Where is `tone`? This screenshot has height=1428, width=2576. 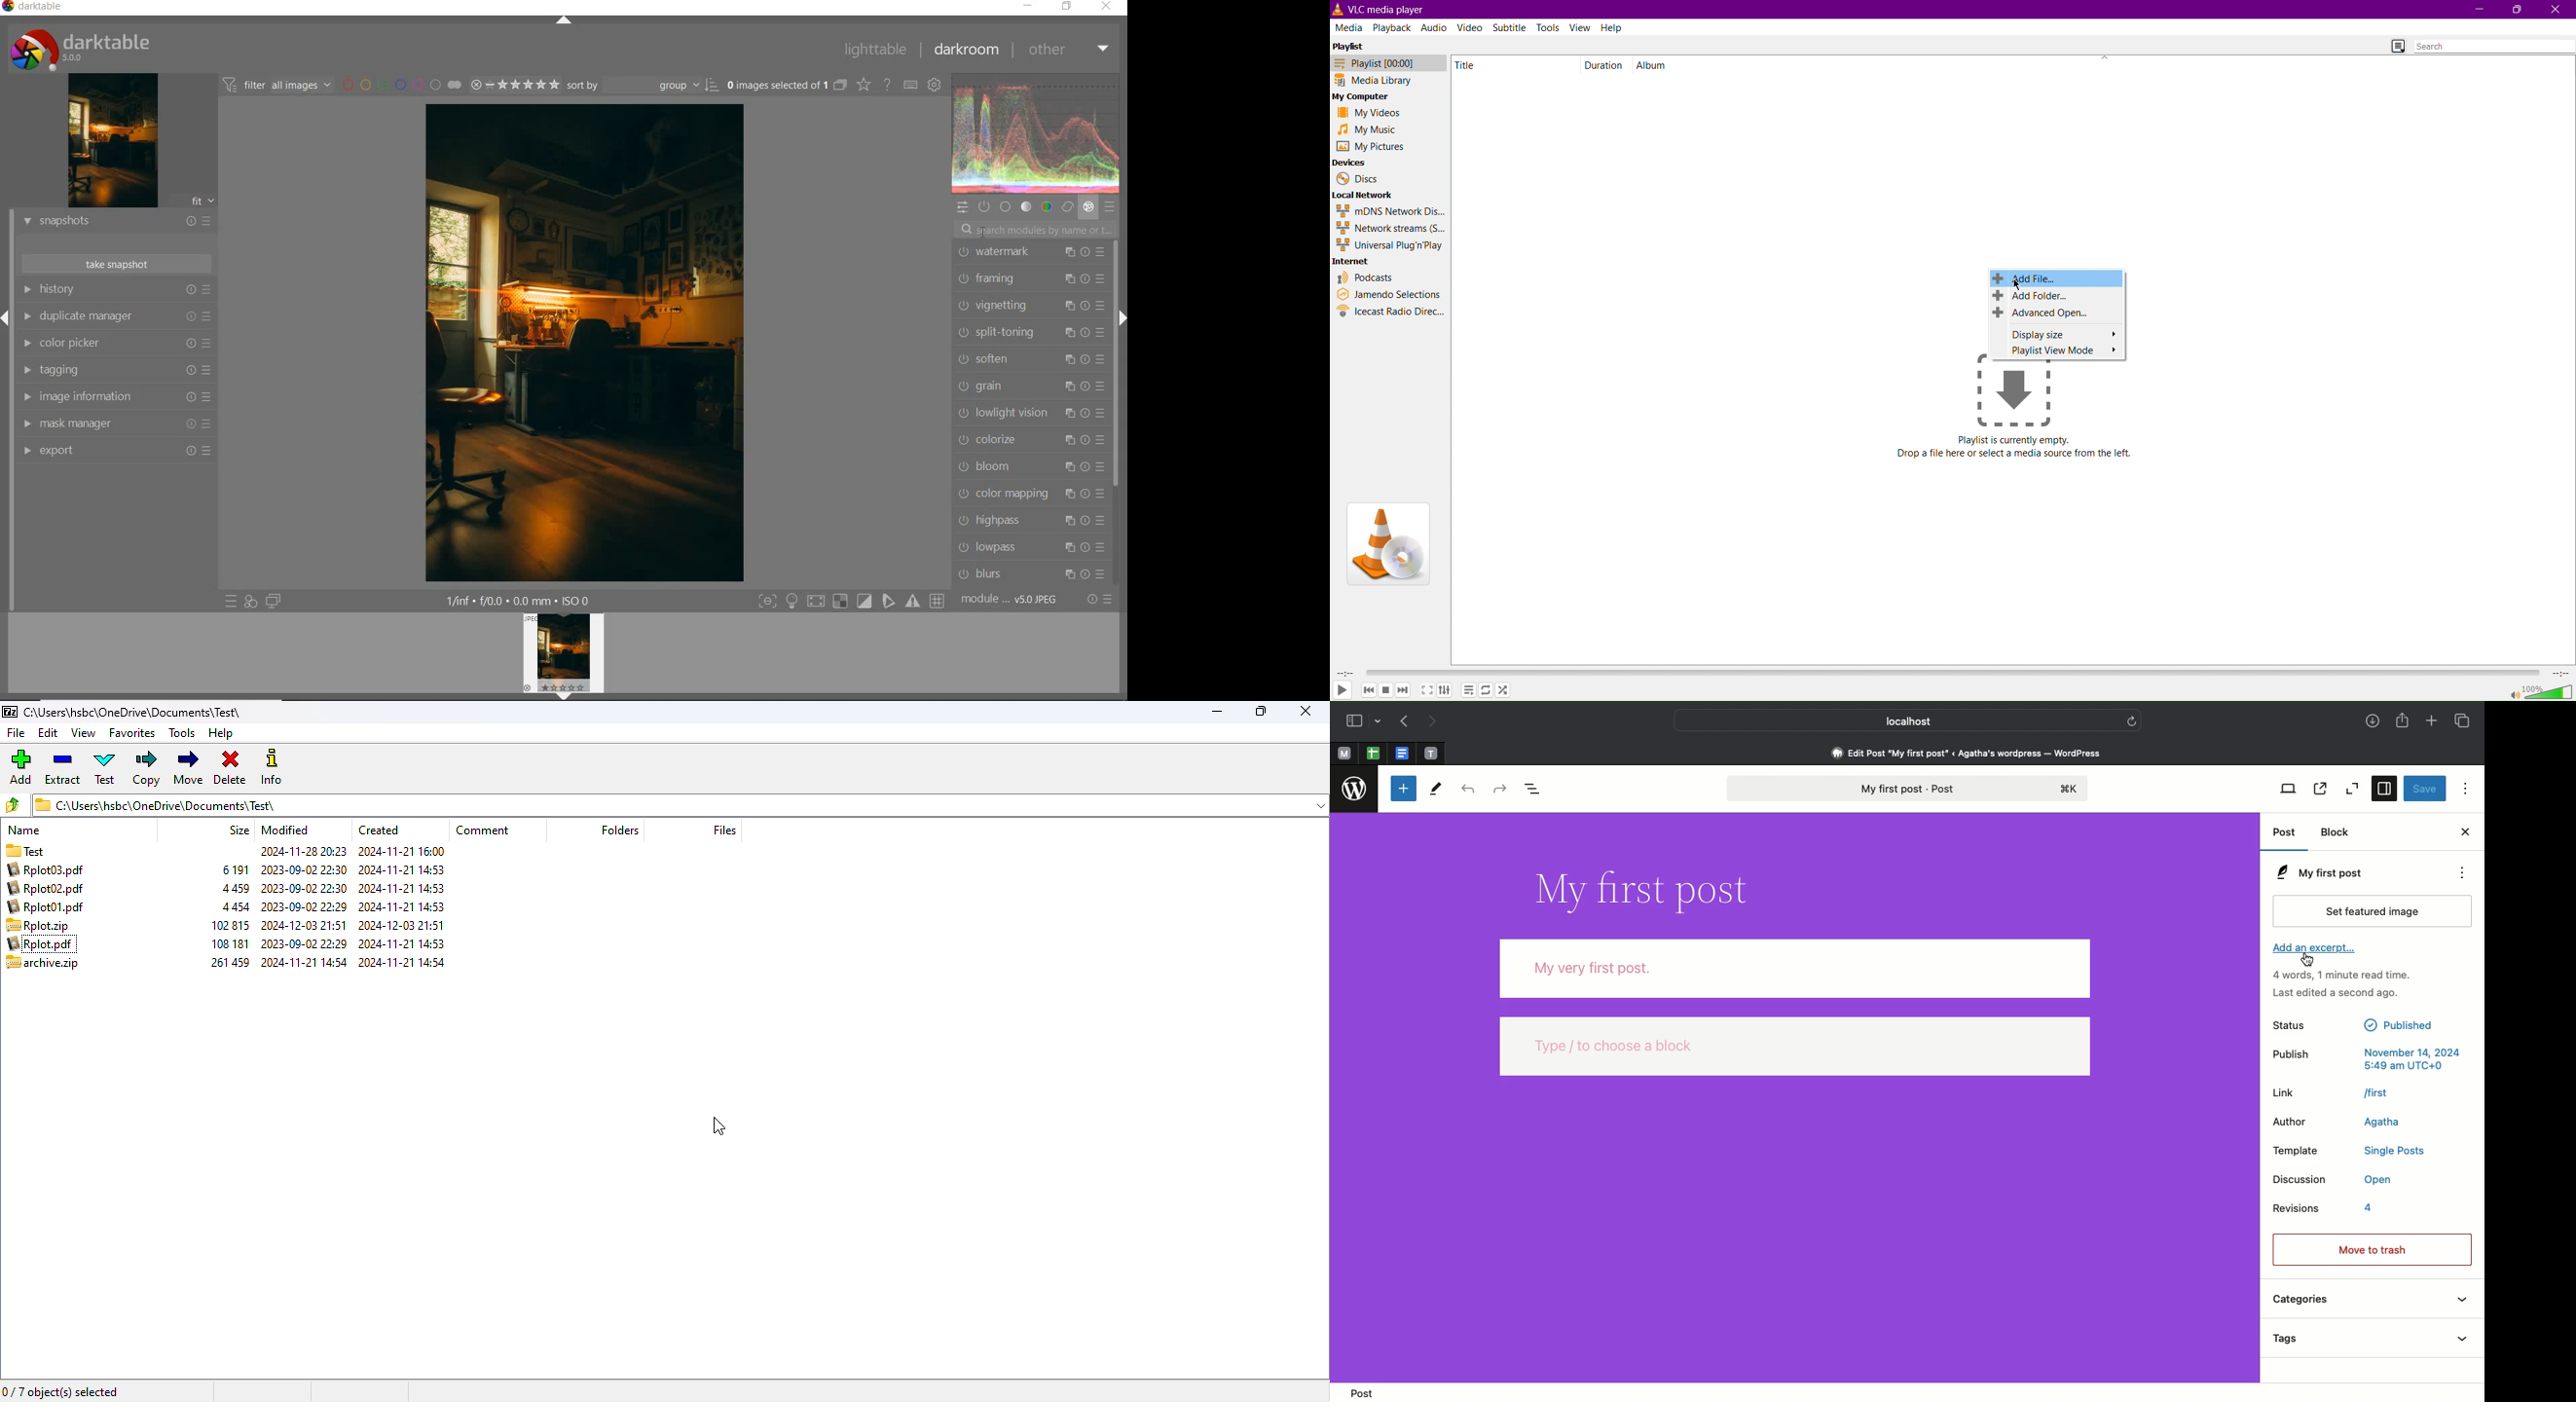
tone is located at coordinates (1027, 206).